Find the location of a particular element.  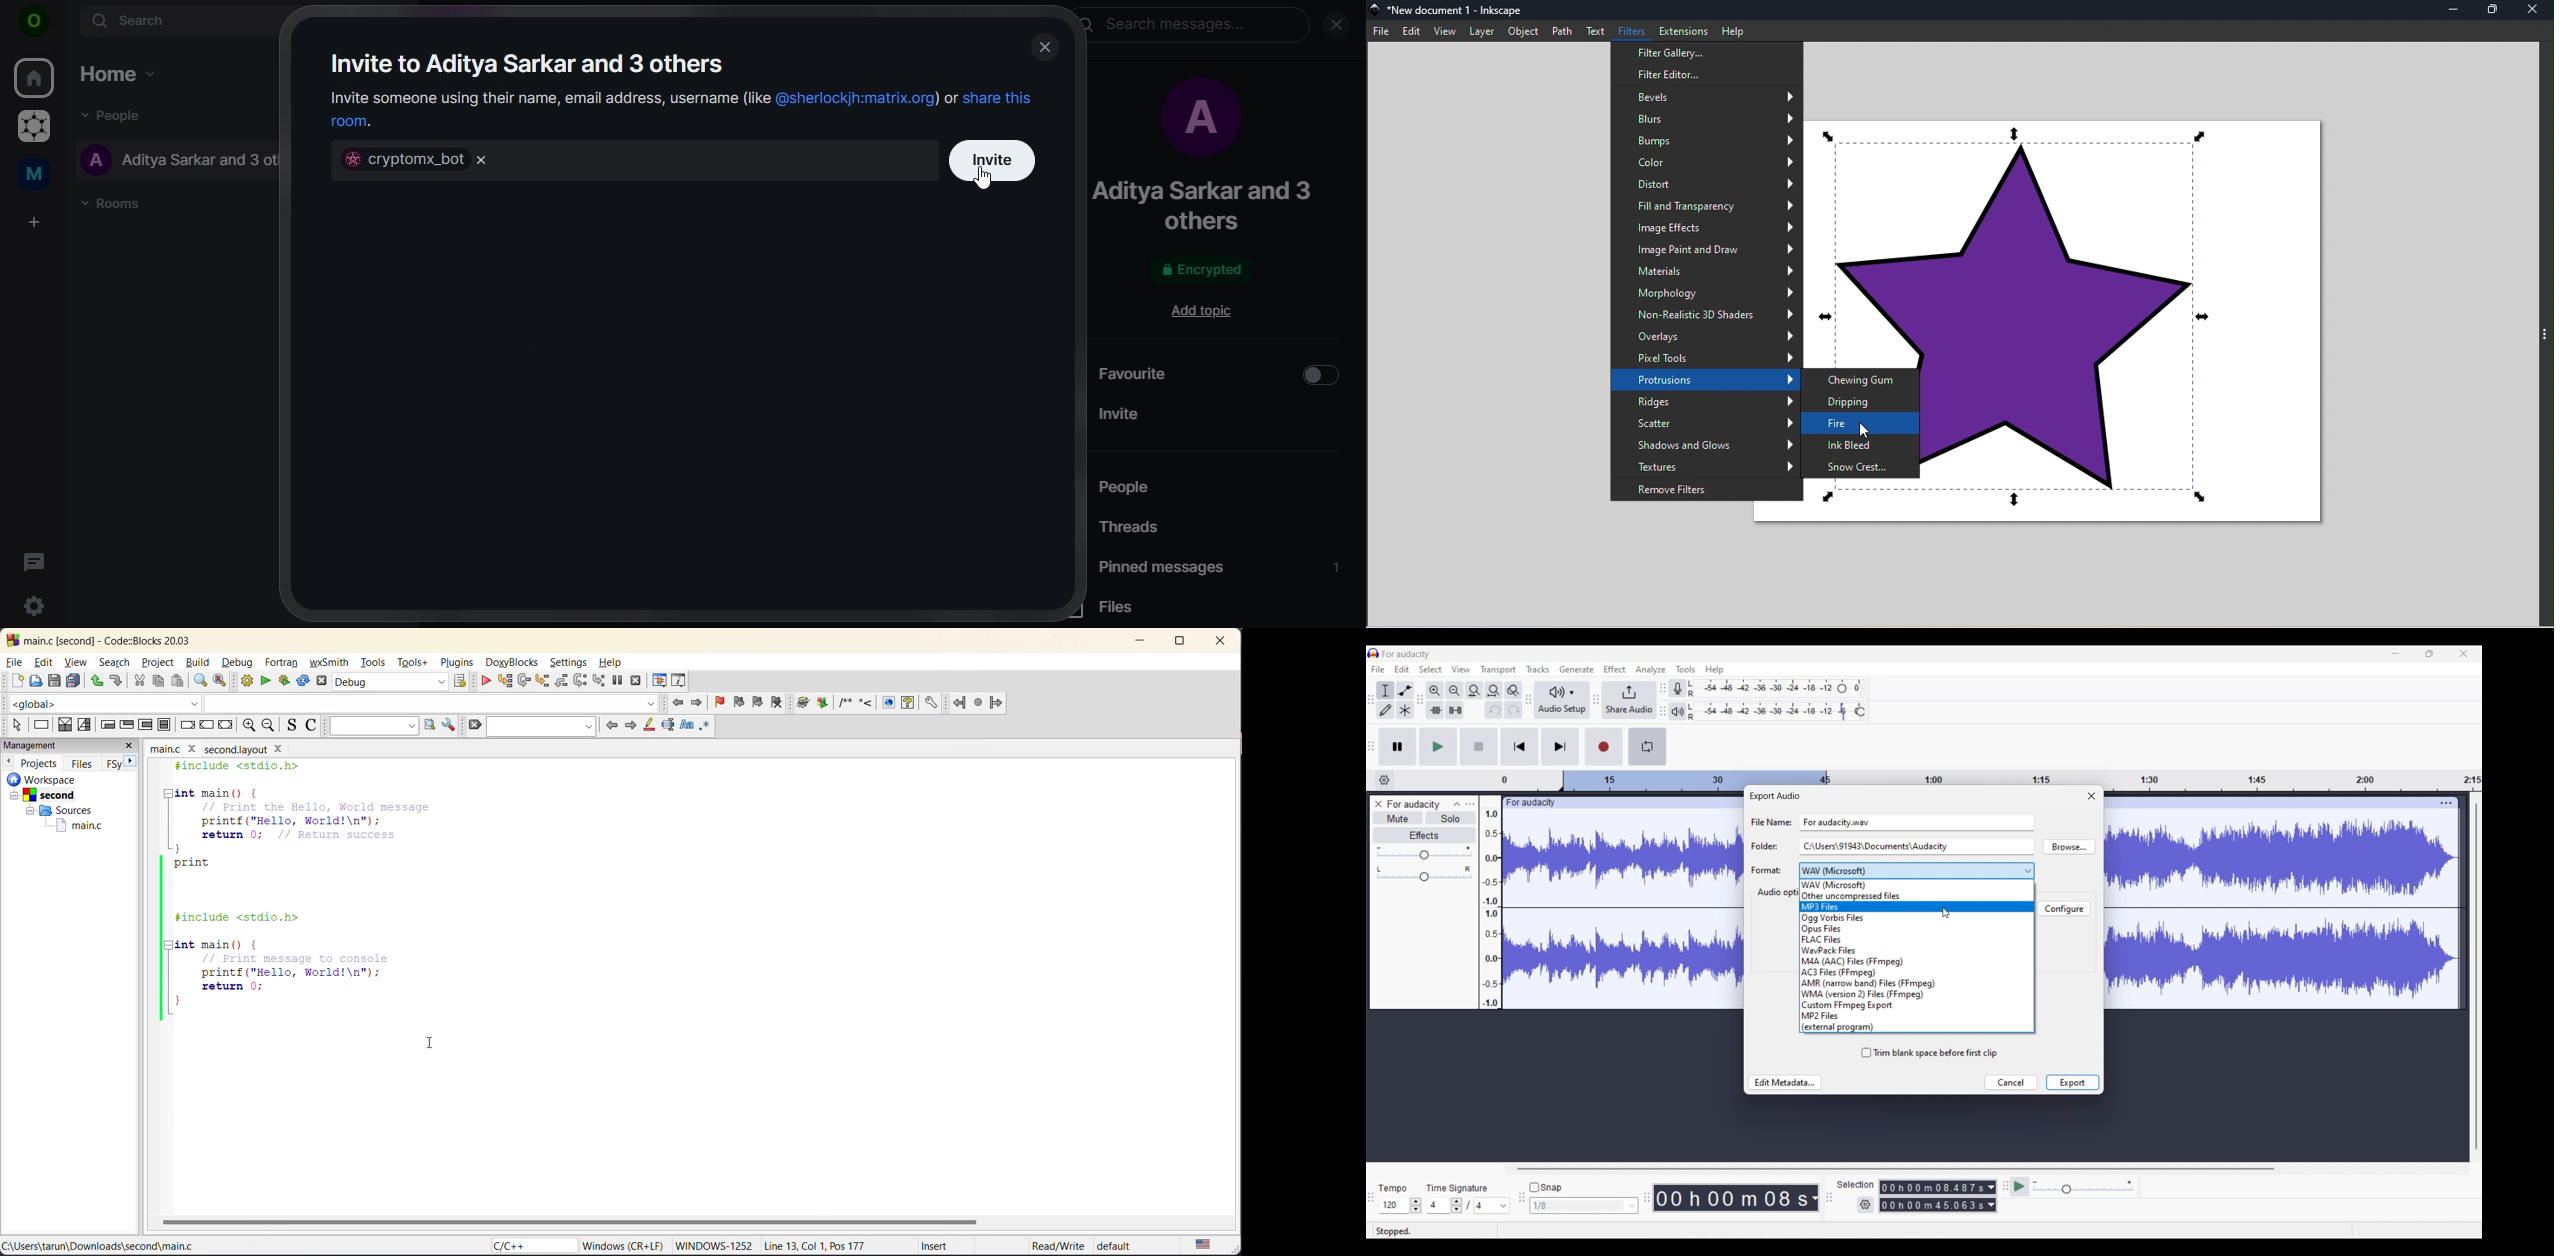

invite someone using their name, email address, username or share this room. is located at coordinates (683, 109).